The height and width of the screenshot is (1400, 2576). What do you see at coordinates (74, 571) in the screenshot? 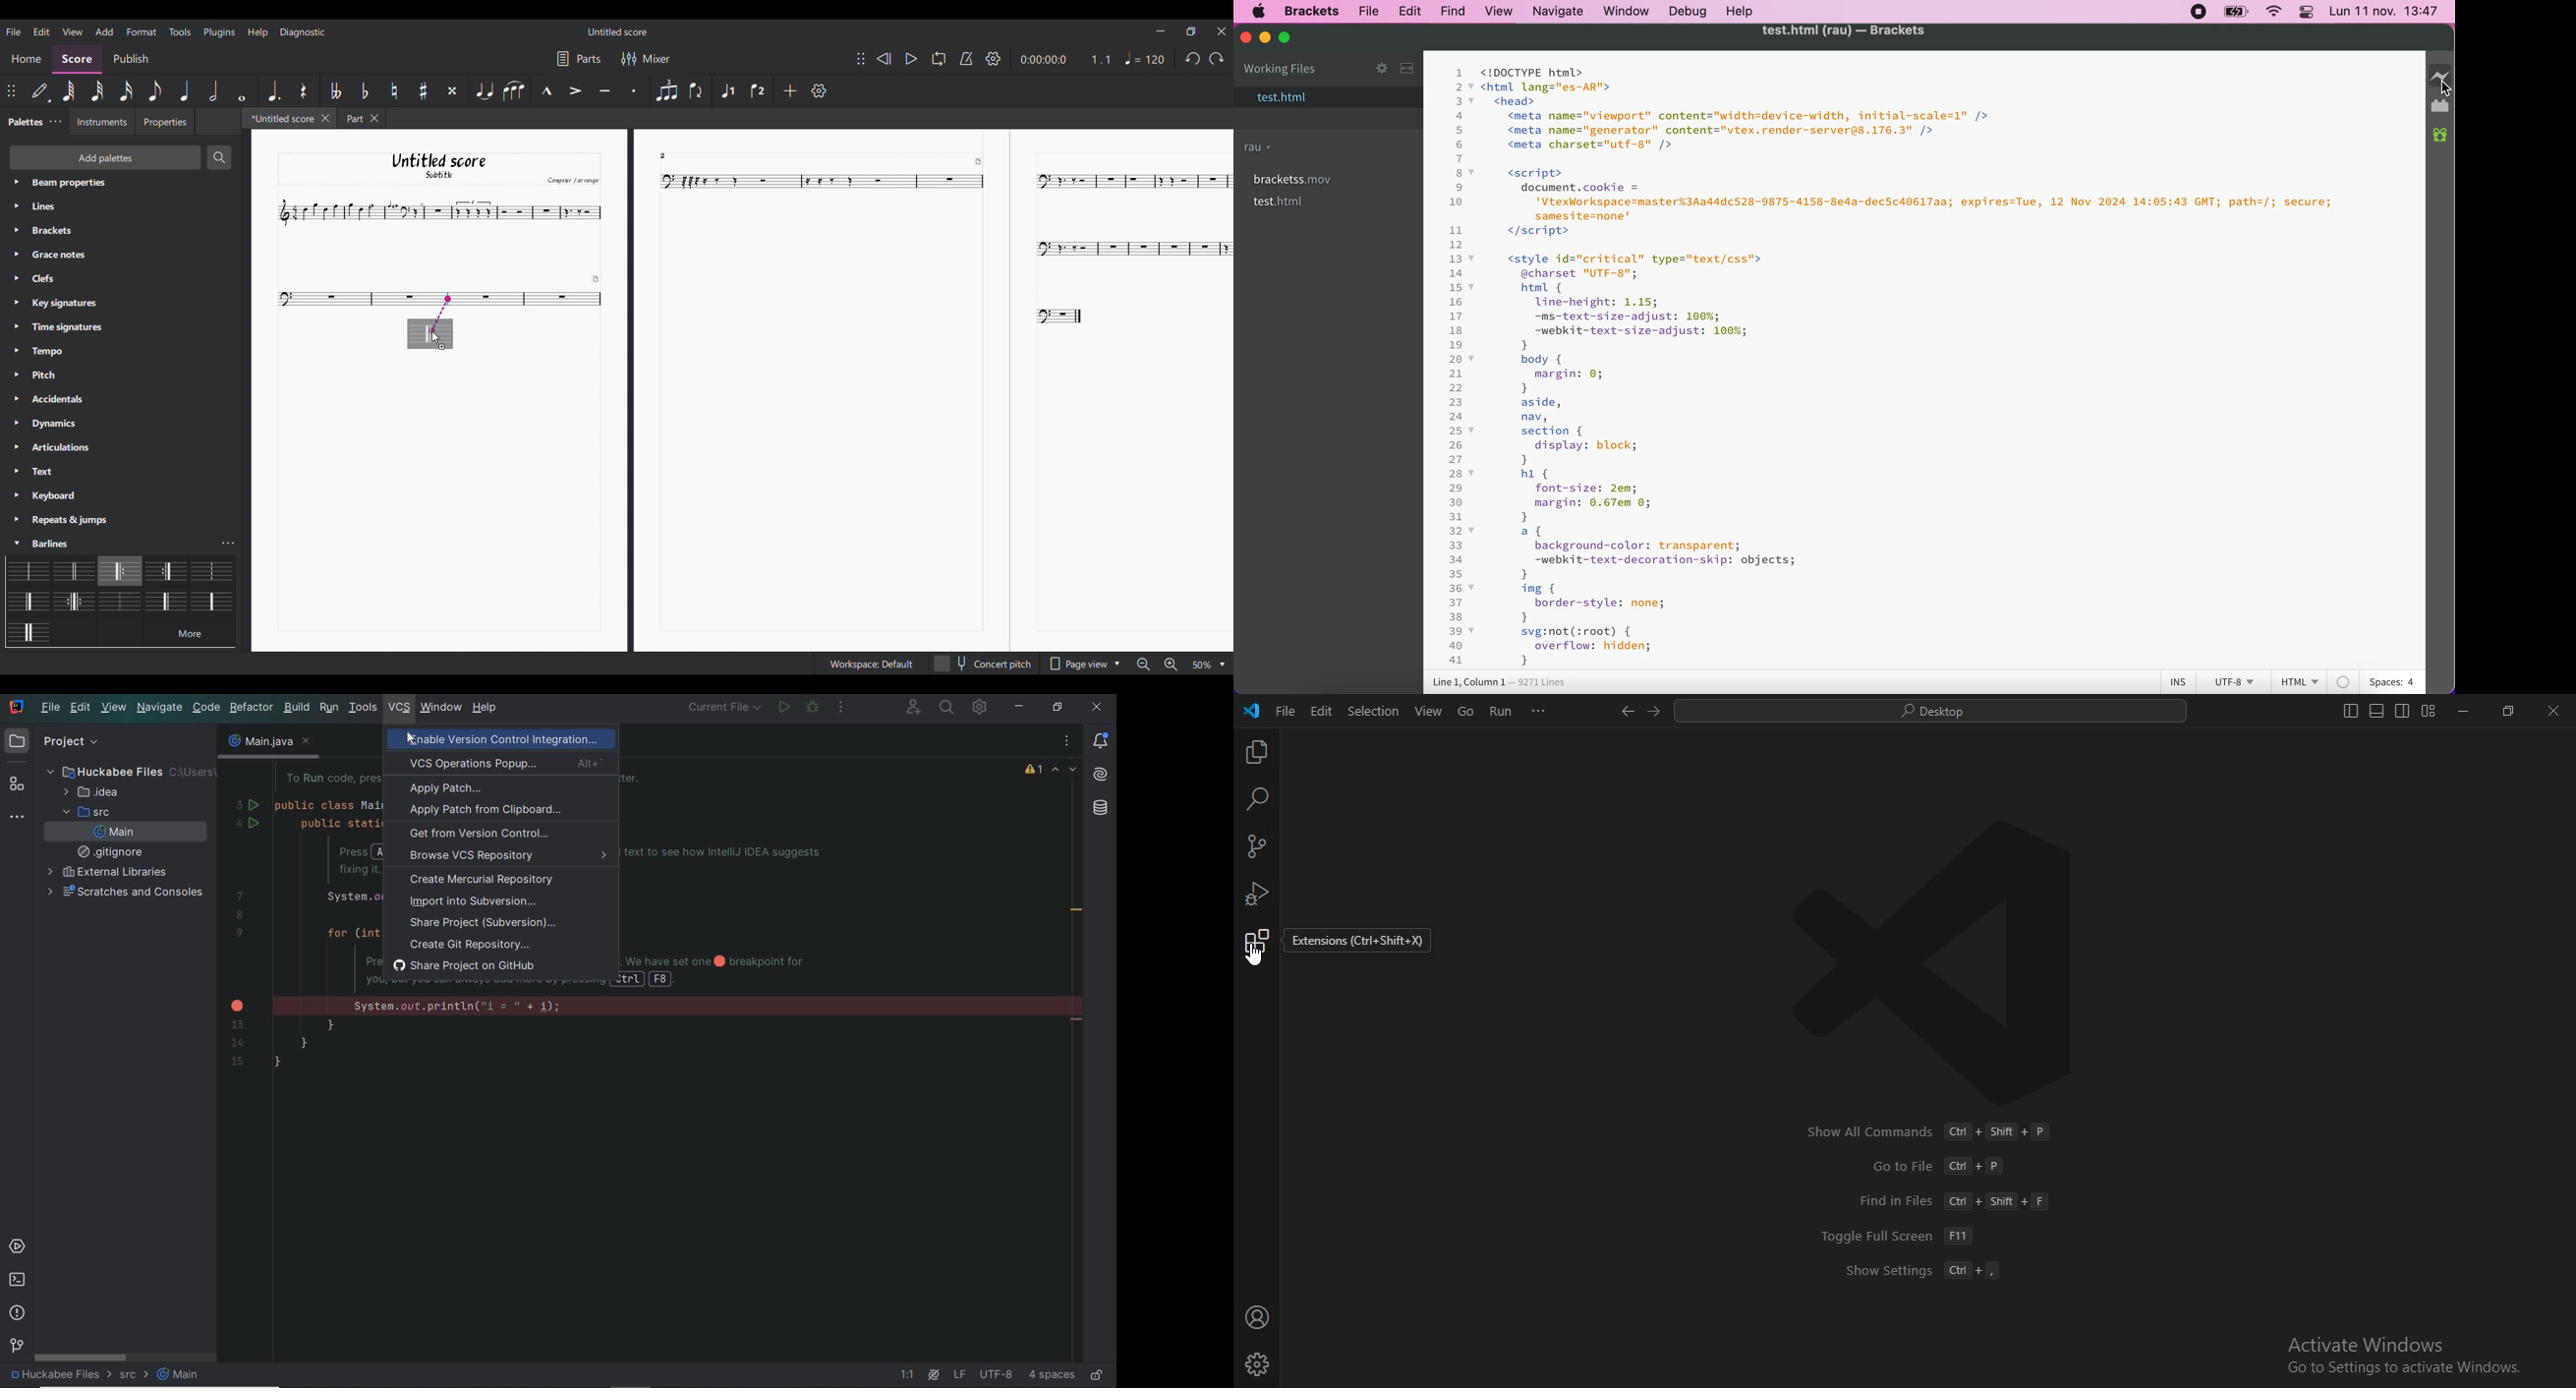
I see `Barline options` at bounding box center [74, 571].